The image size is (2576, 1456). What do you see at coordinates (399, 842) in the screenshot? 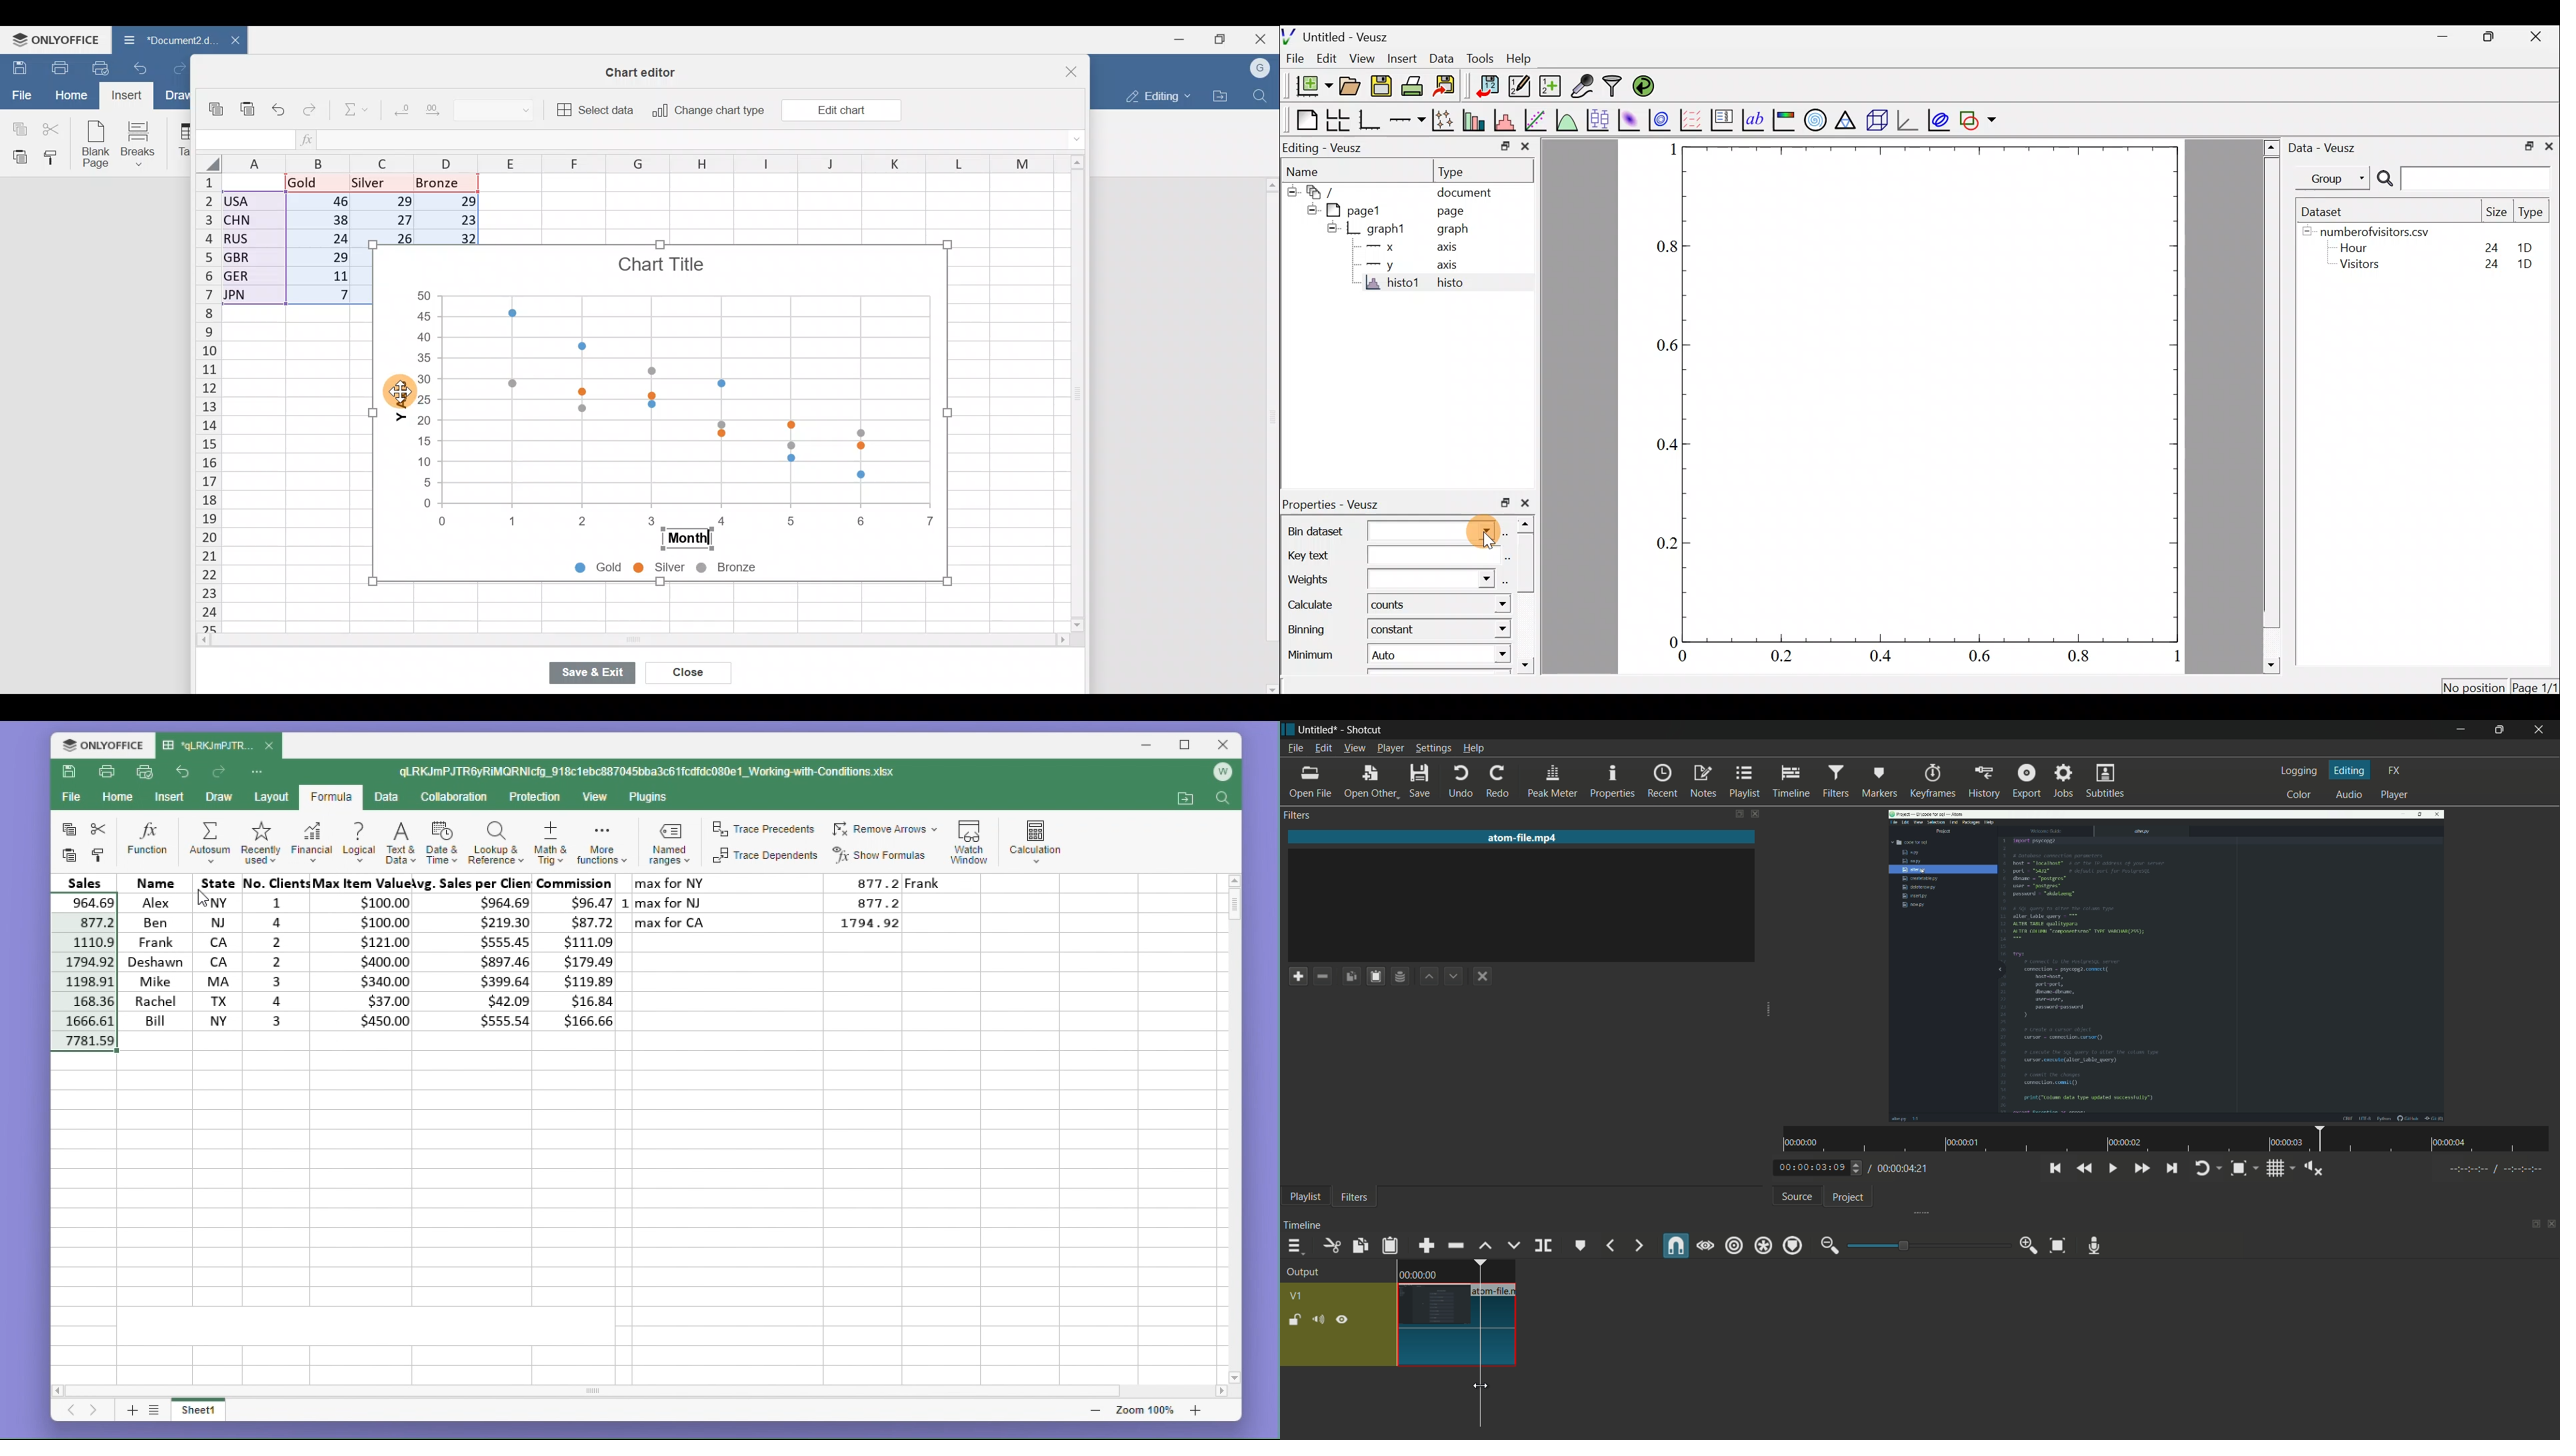
I see `text & data` at bounding box center [399, 842].